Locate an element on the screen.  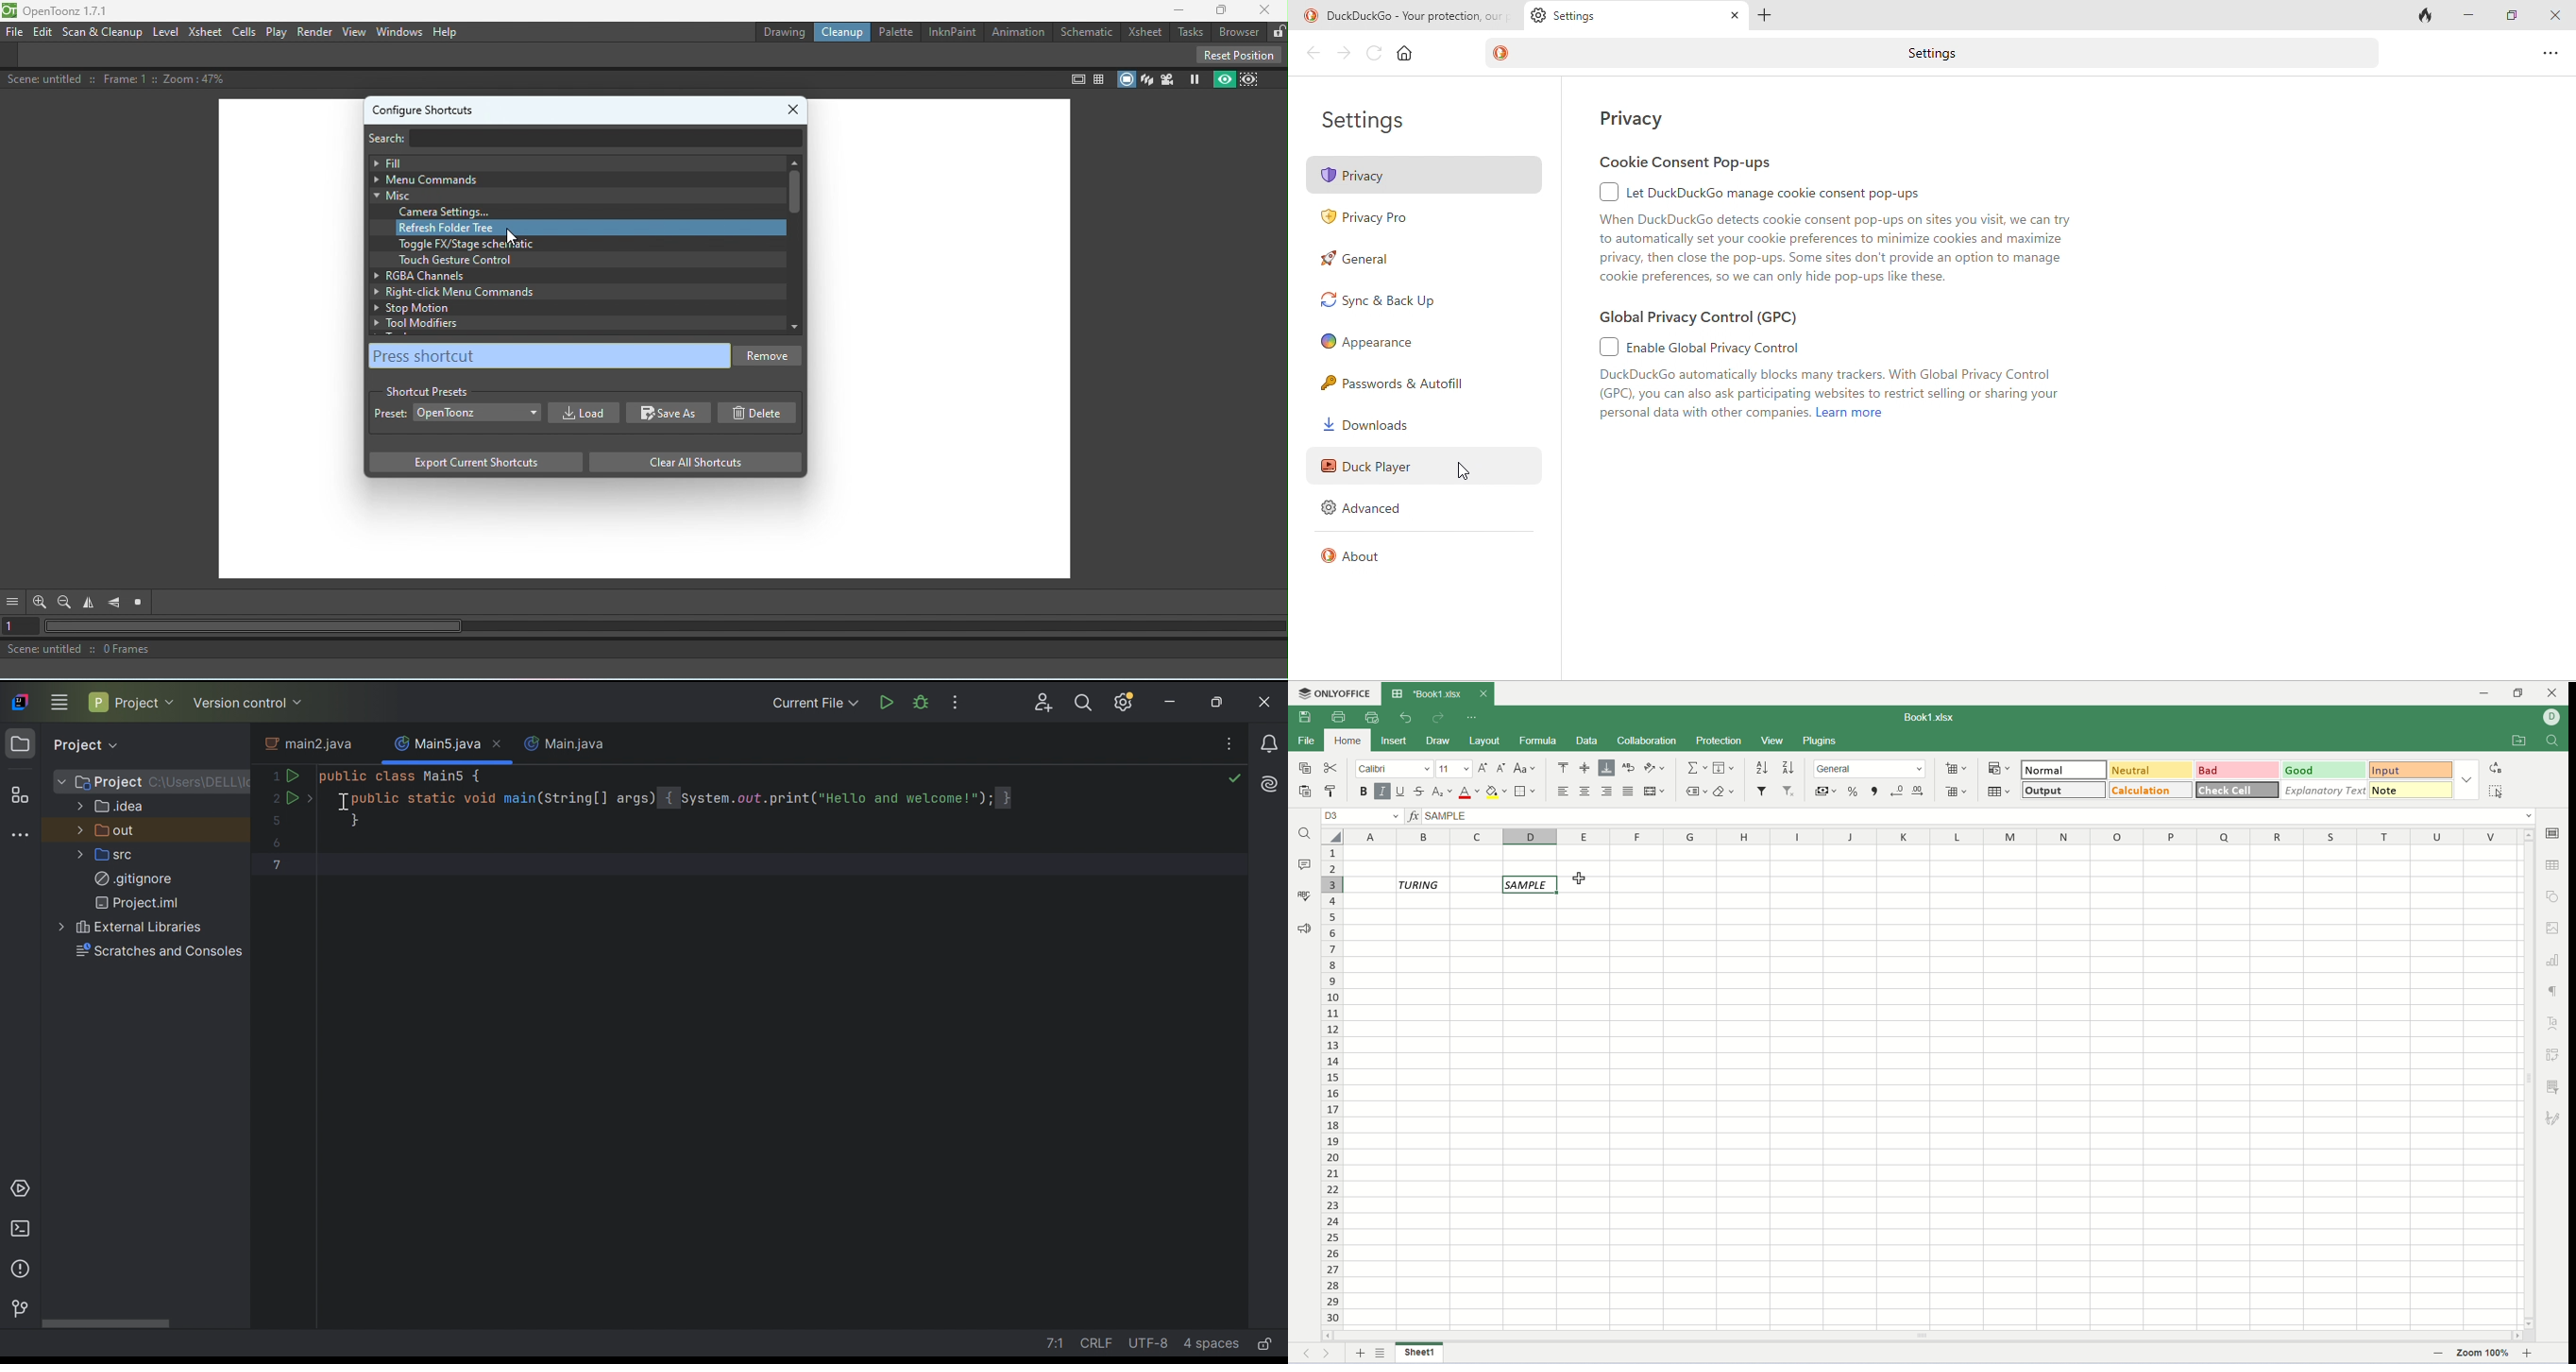
normal is located at coordinates (2062, 769).